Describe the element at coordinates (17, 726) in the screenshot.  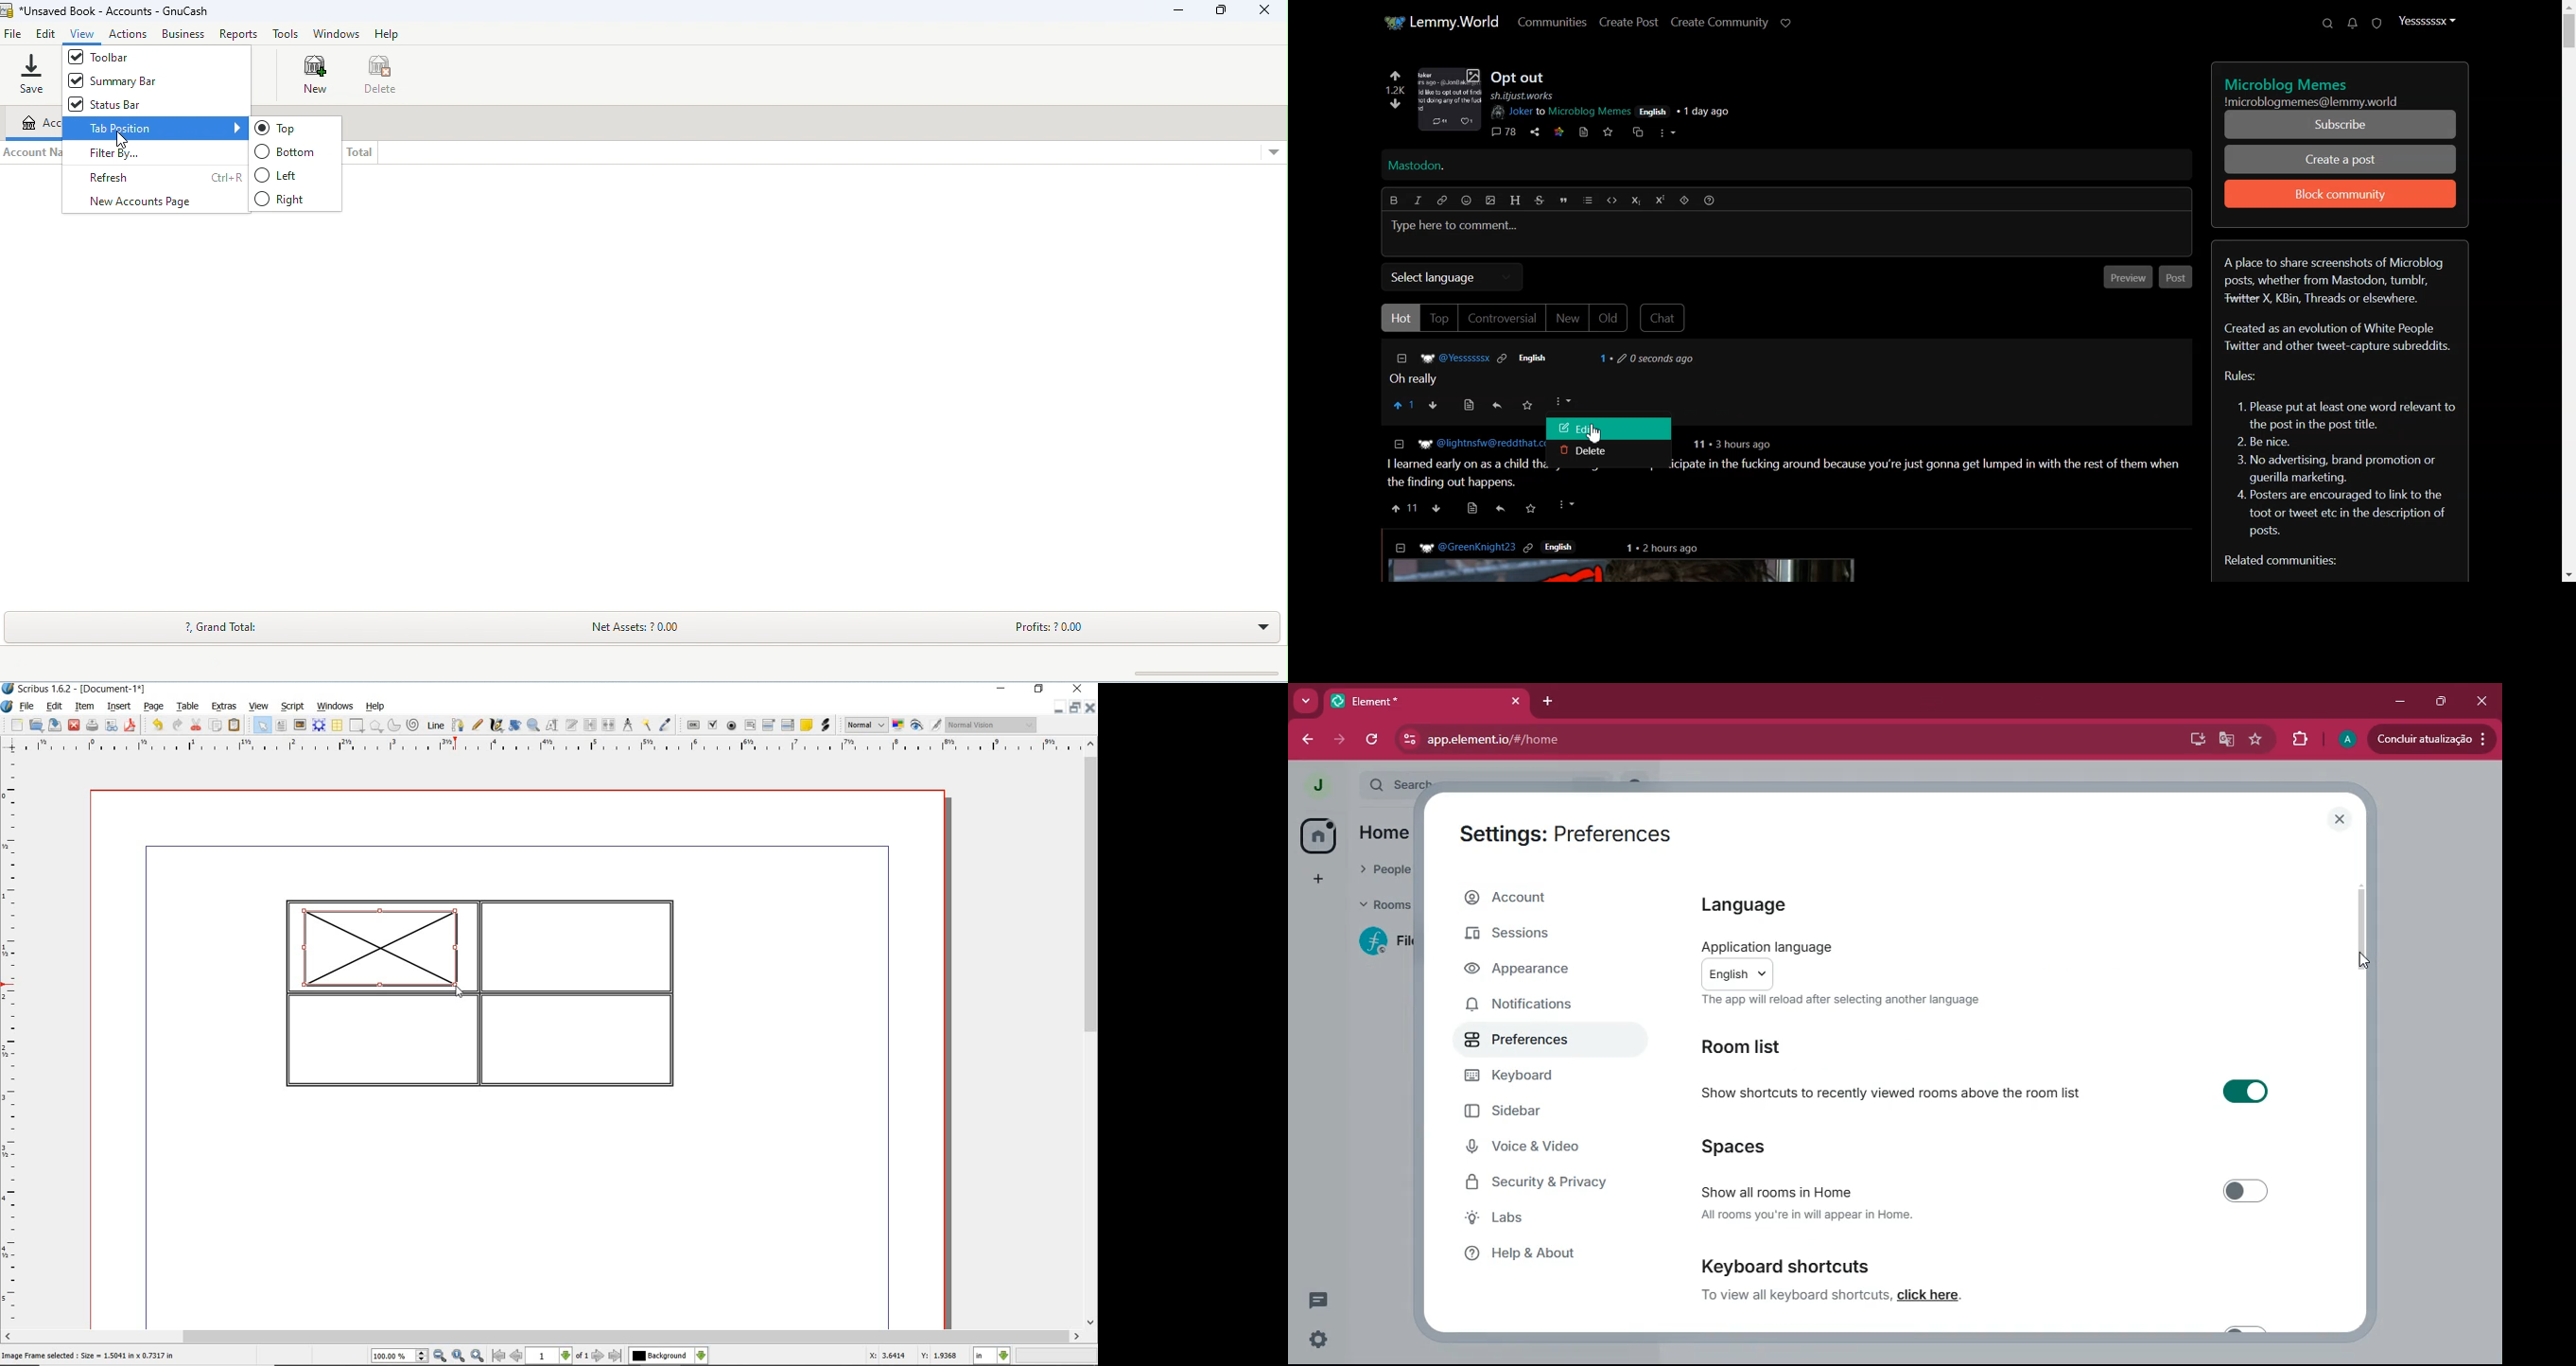
I see `new` at that location.